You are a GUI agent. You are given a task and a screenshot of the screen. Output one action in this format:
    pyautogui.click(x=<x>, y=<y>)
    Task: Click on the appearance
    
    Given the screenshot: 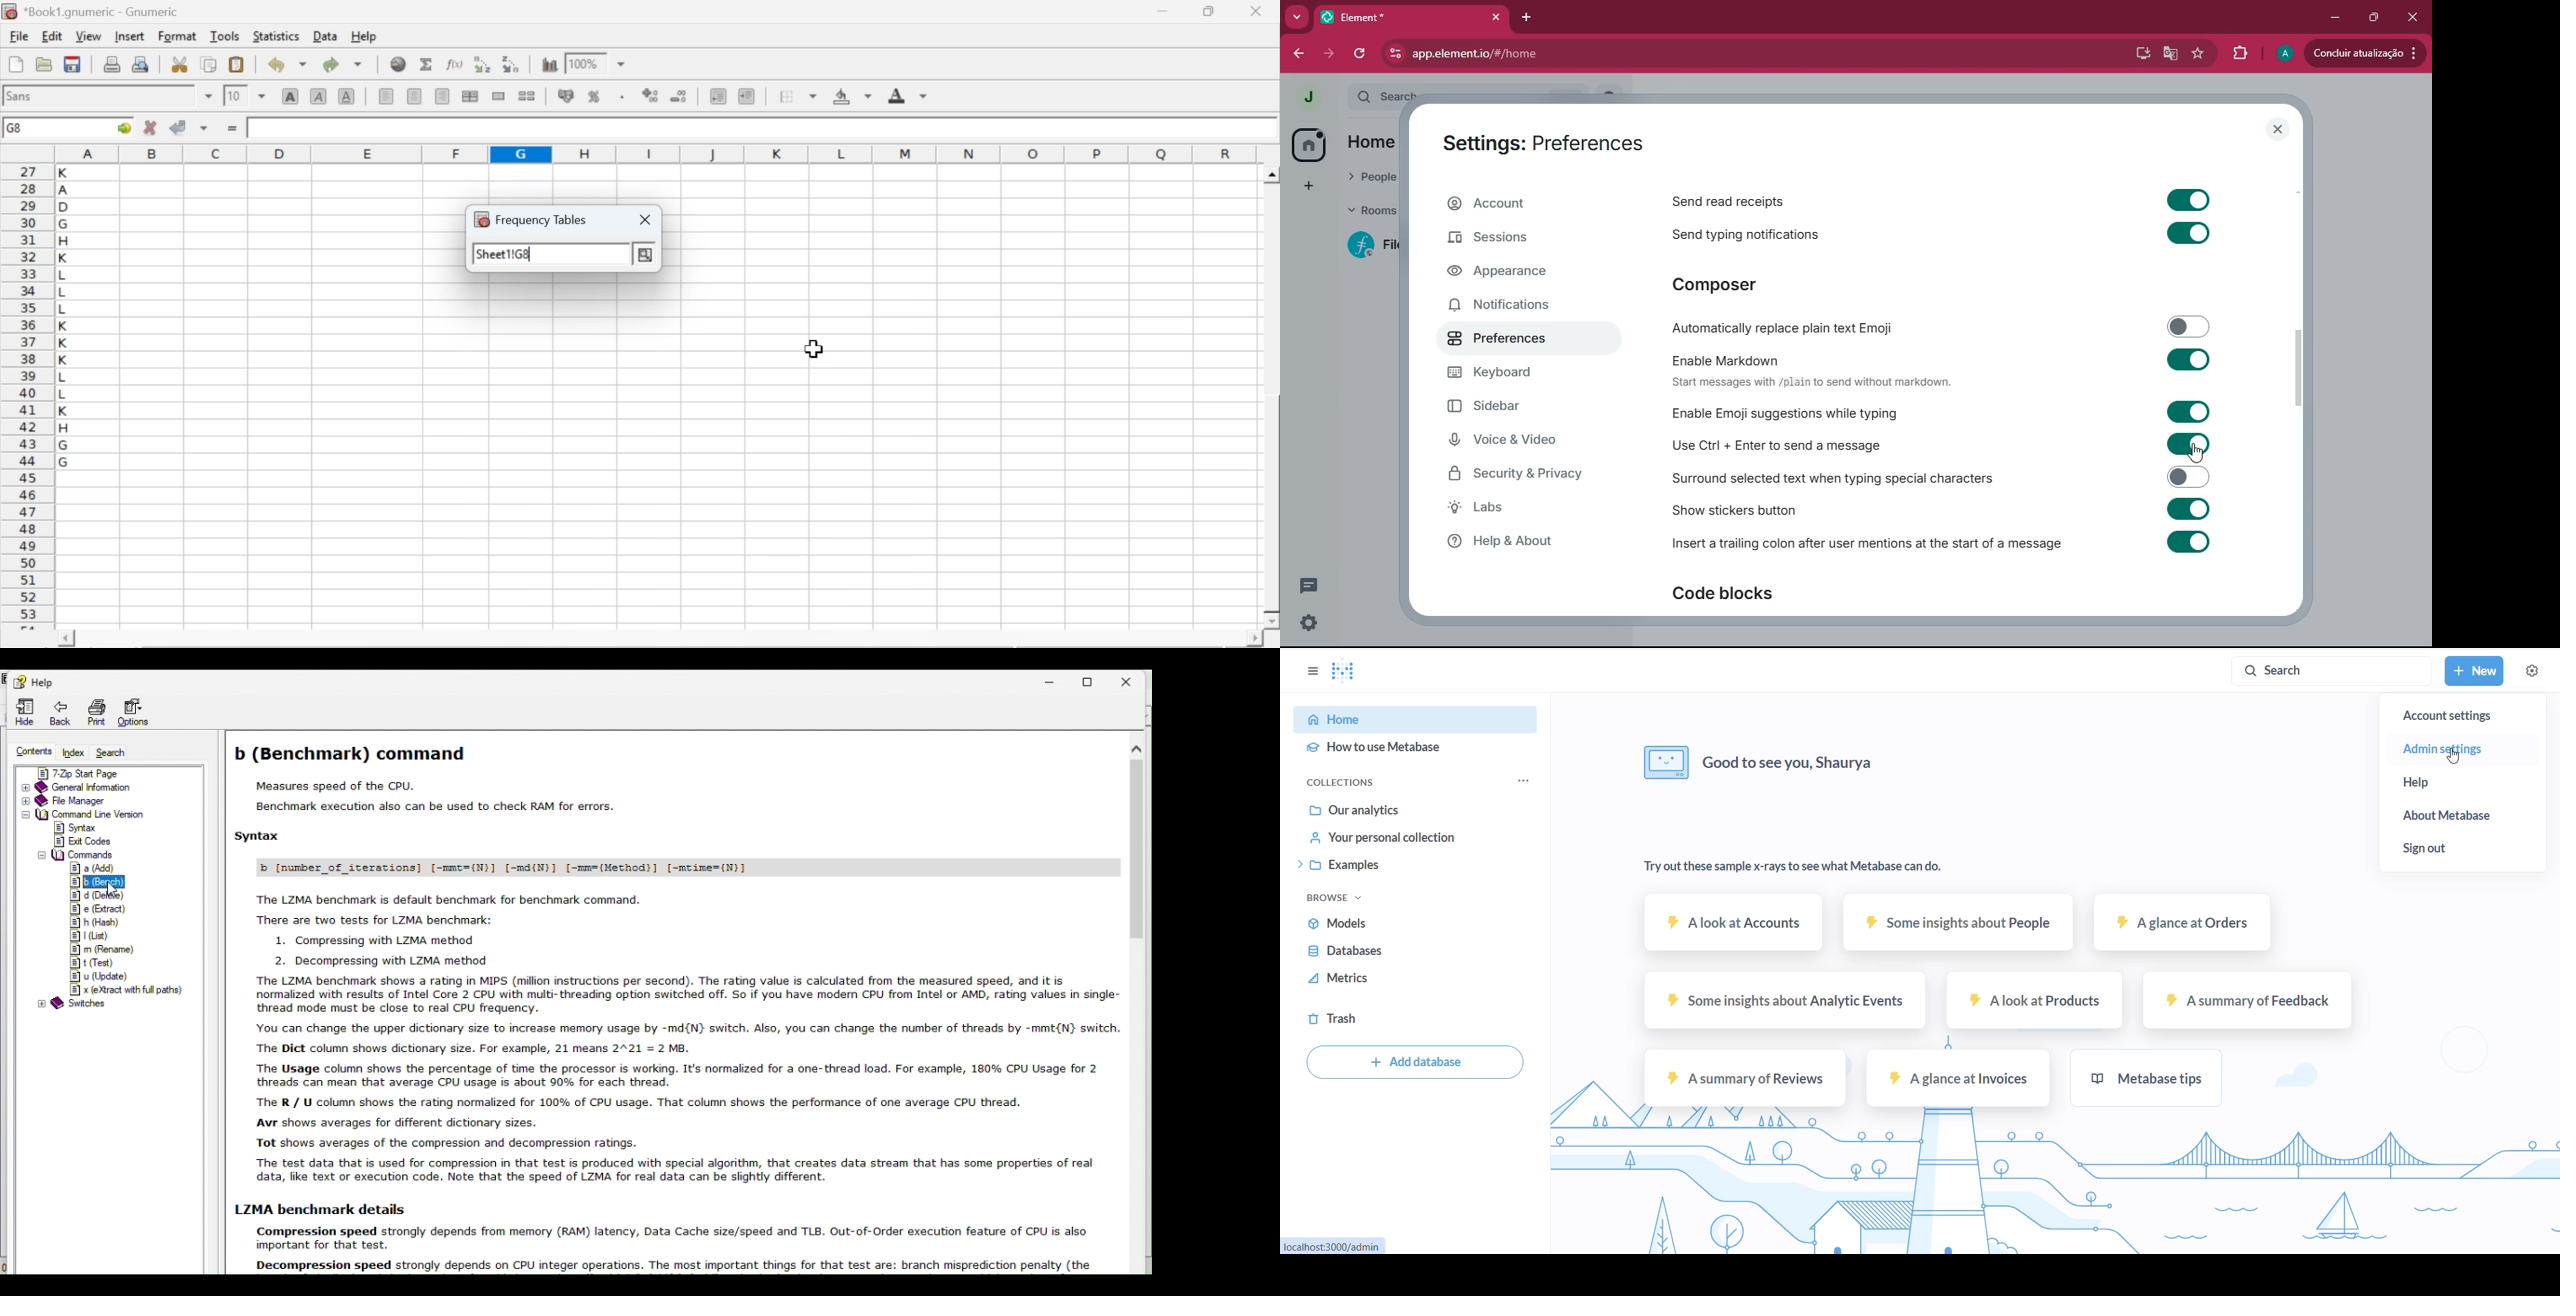 What is the action you would take?
    pyautogui.click(x=1516, y=272)
    